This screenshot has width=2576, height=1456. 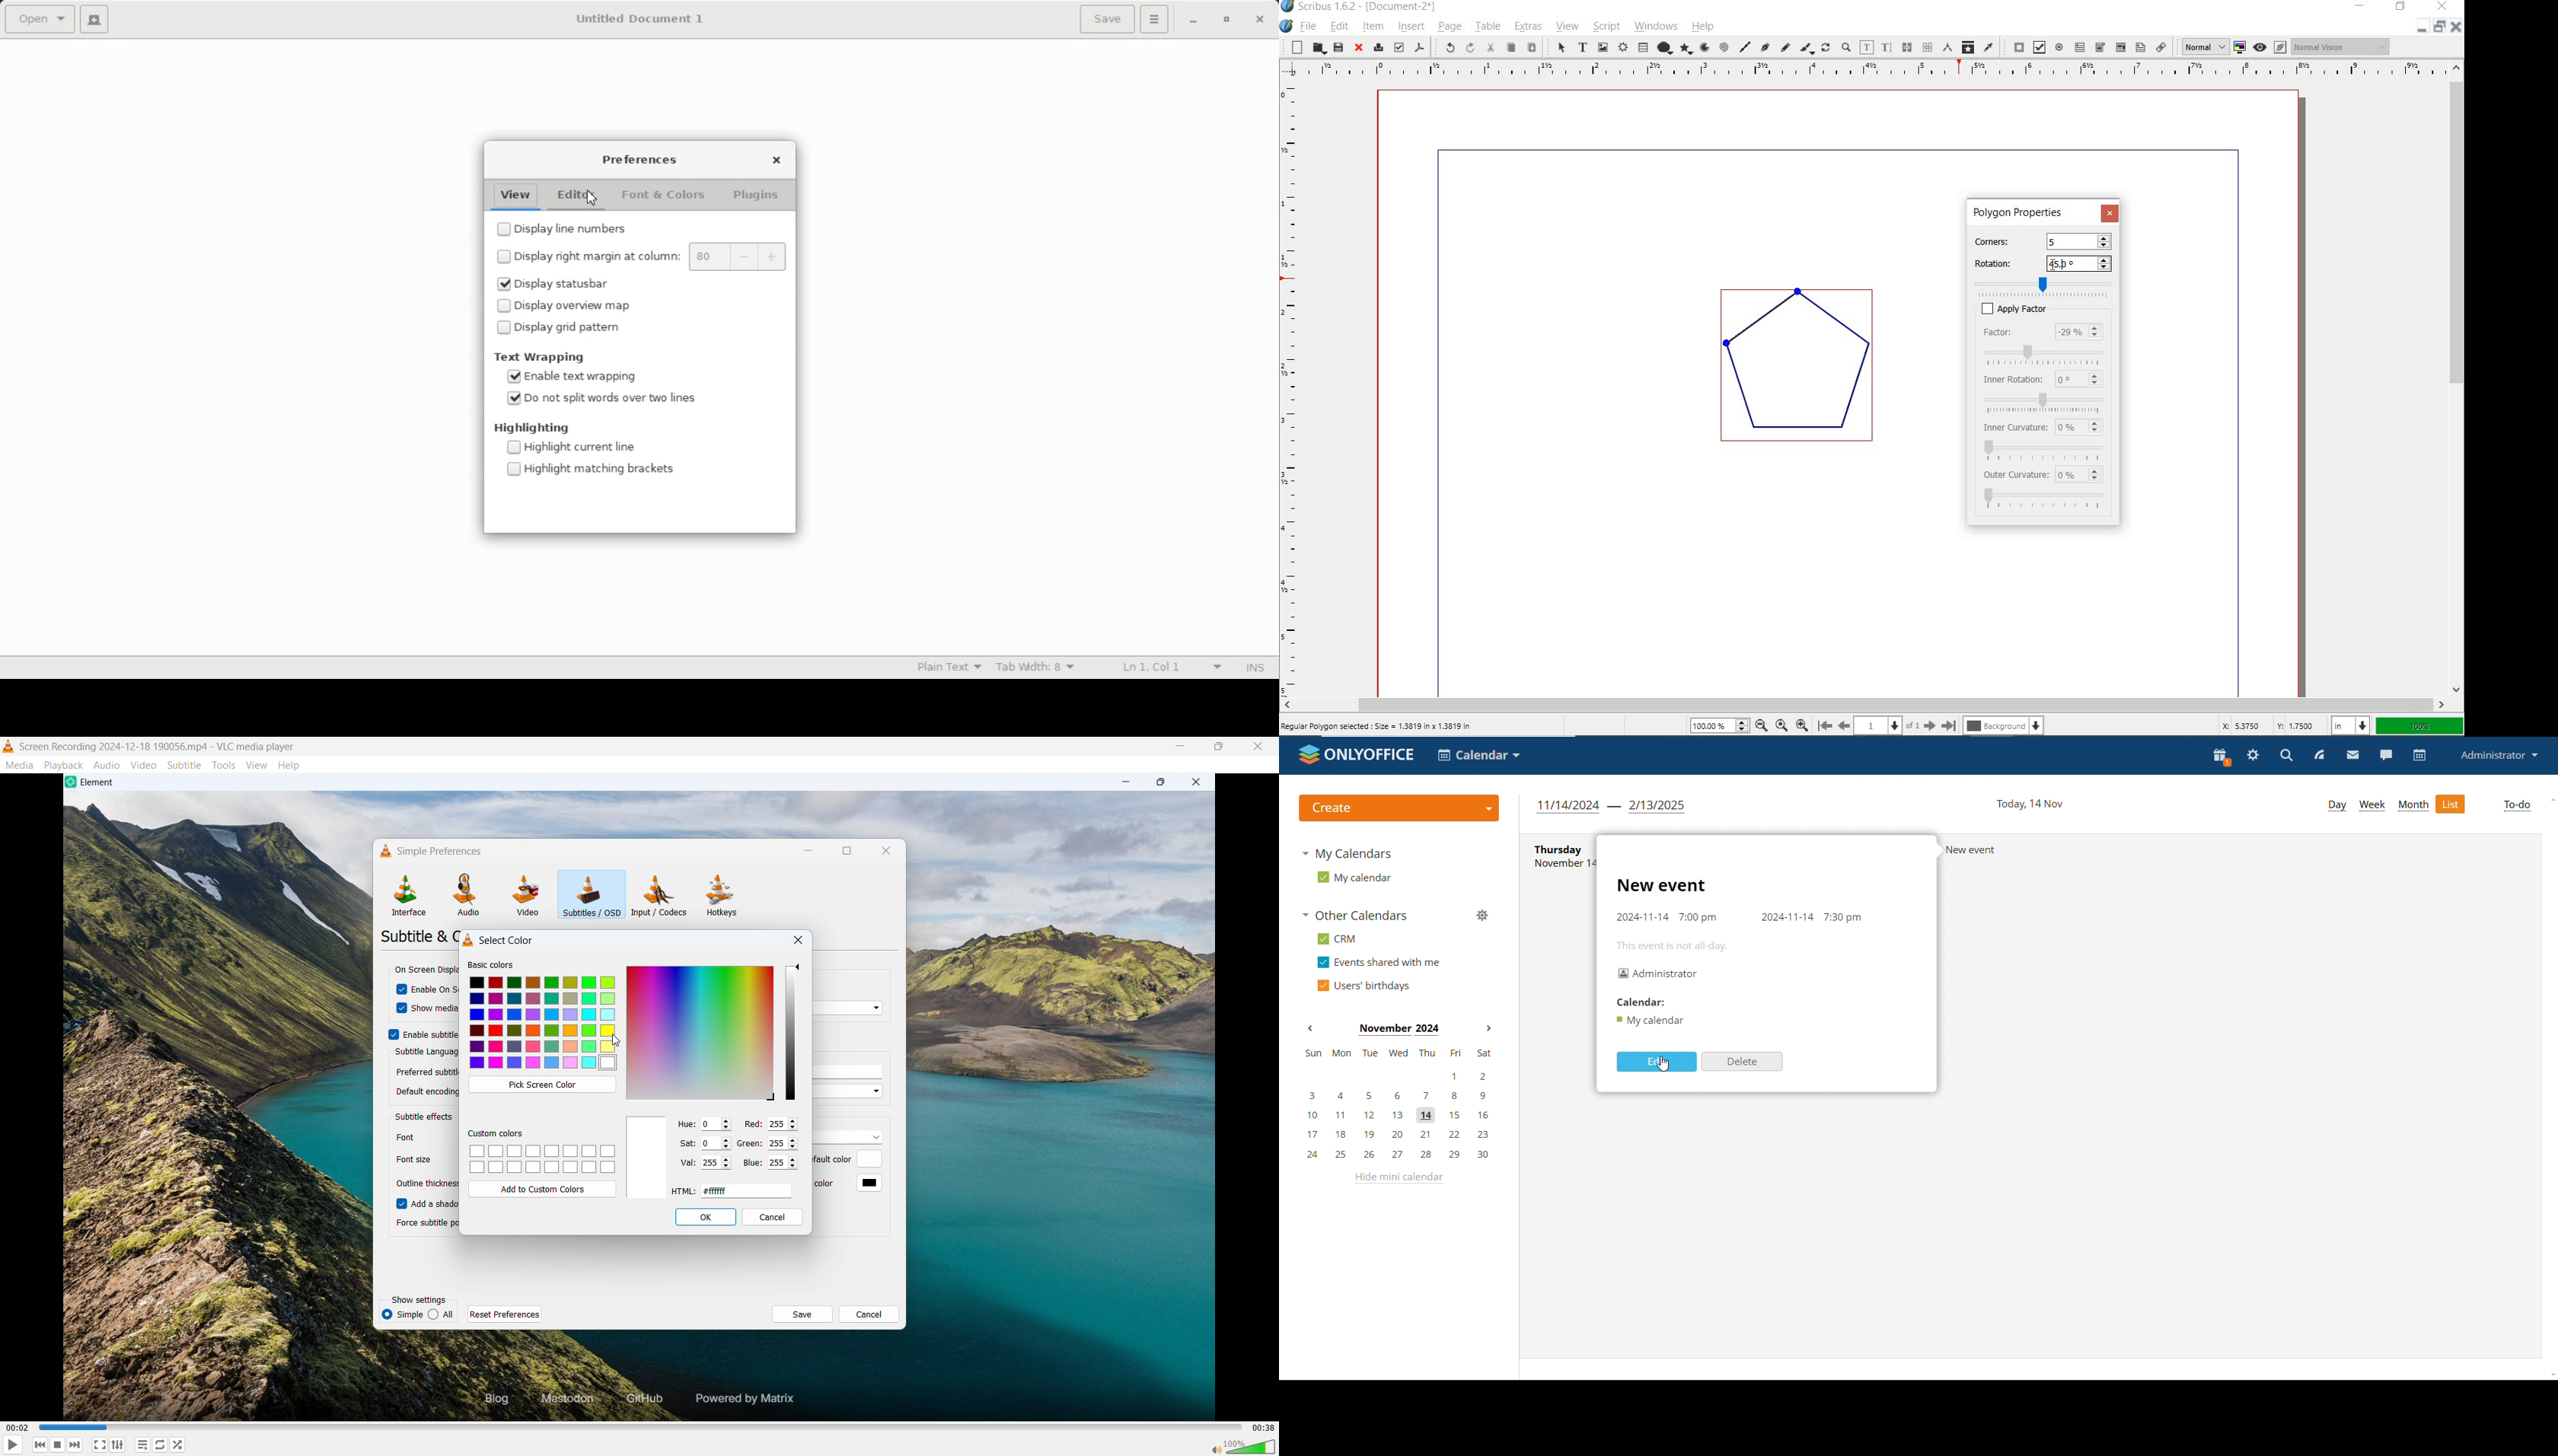 I want to click on Save, so click(x=1106, y=19).